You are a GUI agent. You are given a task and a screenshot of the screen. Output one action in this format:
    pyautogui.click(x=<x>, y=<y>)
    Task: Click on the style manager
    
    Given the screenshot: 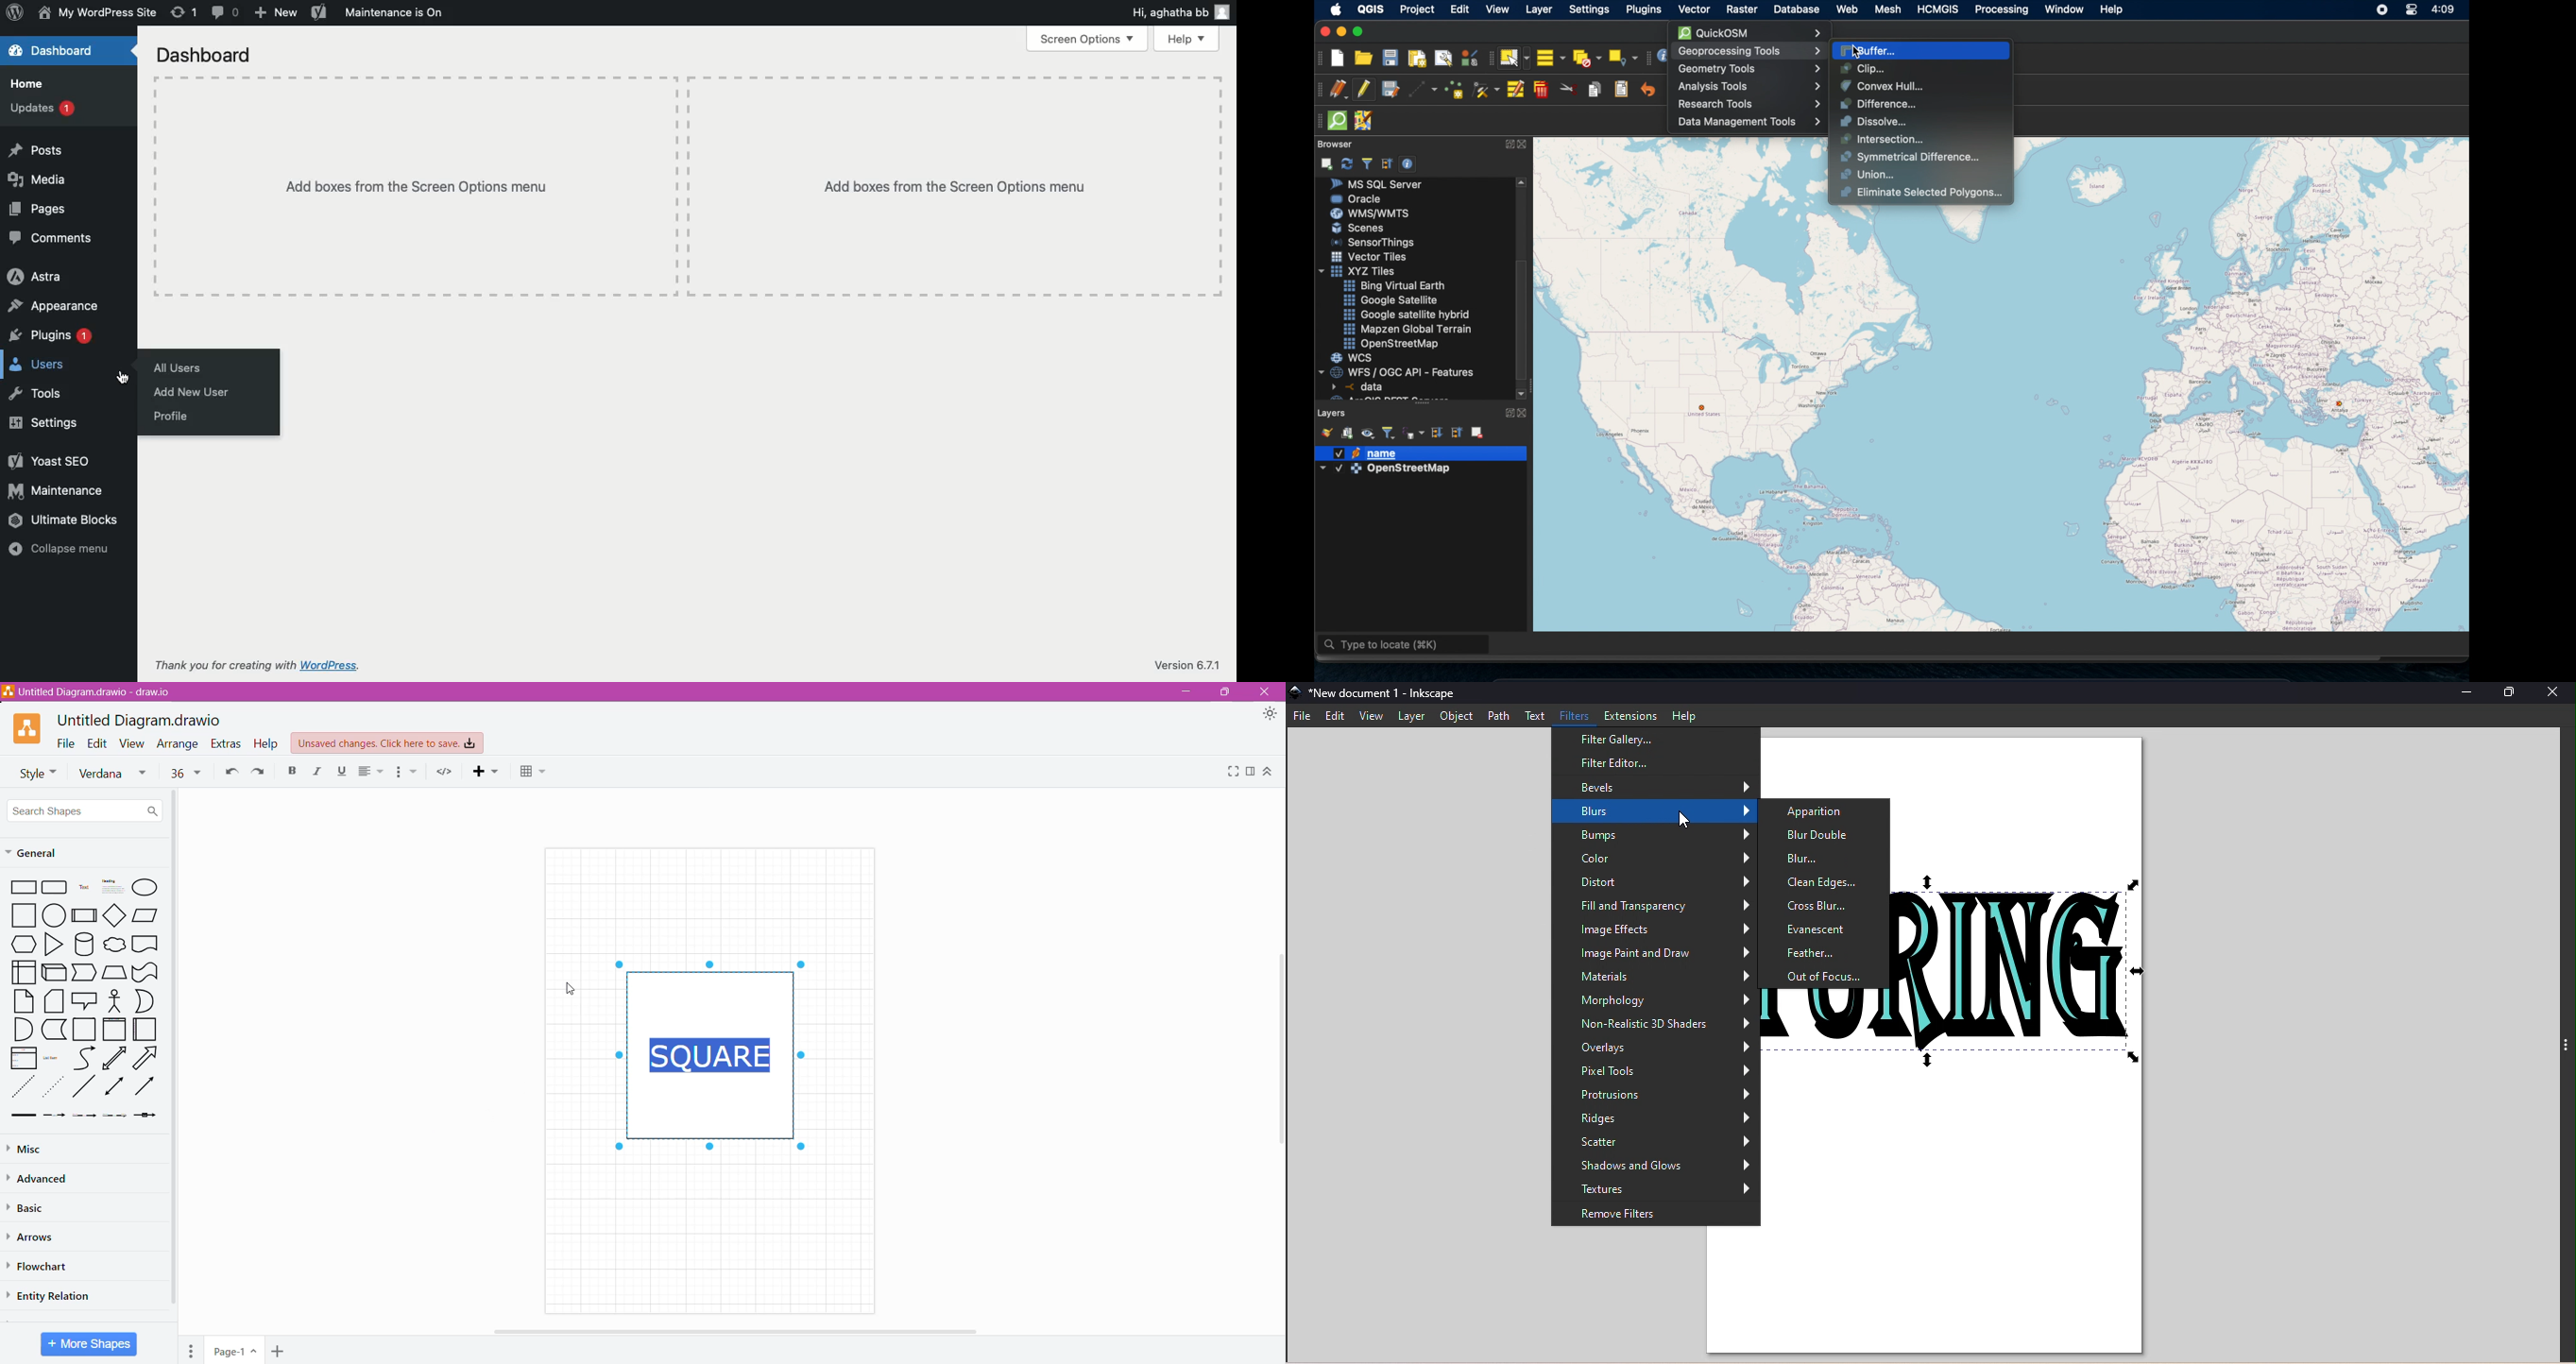 What is the action you would take?
    pyautogui.click(x=1469, y=57)
    